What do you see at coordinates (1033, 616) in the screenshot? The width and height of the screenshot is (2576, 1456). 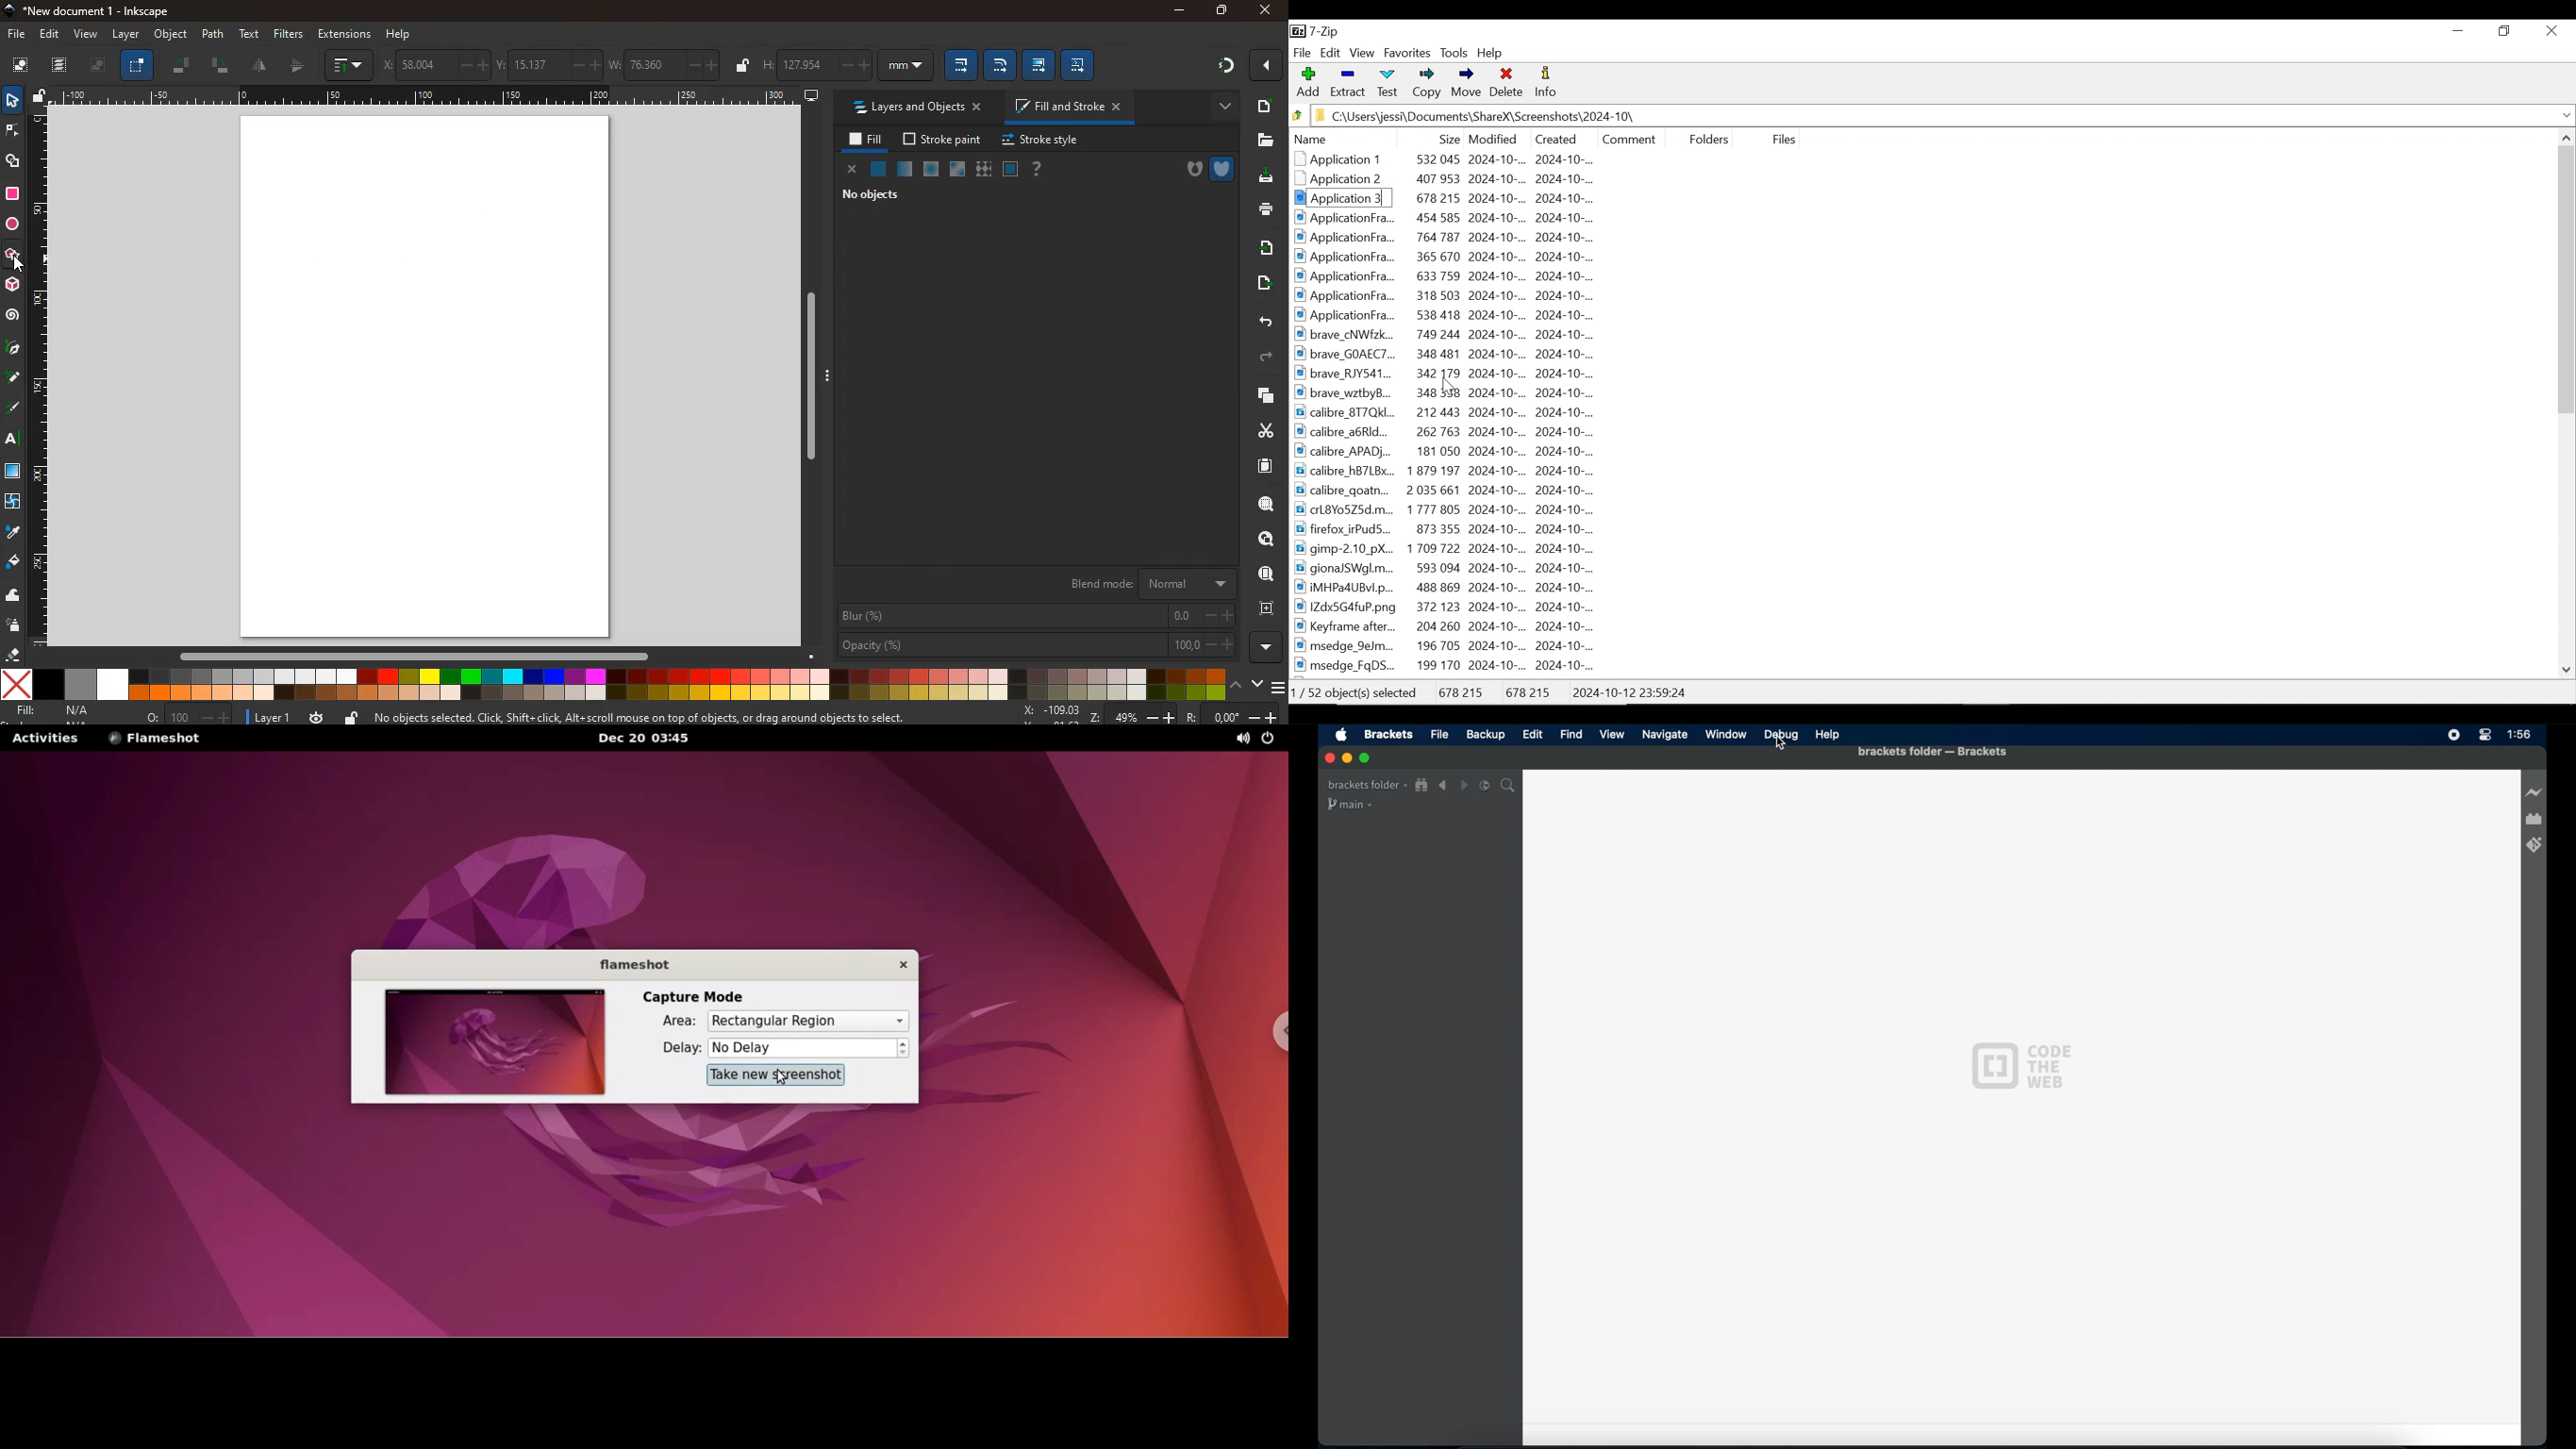 I see `blur` at bounding box center [1033, 616].